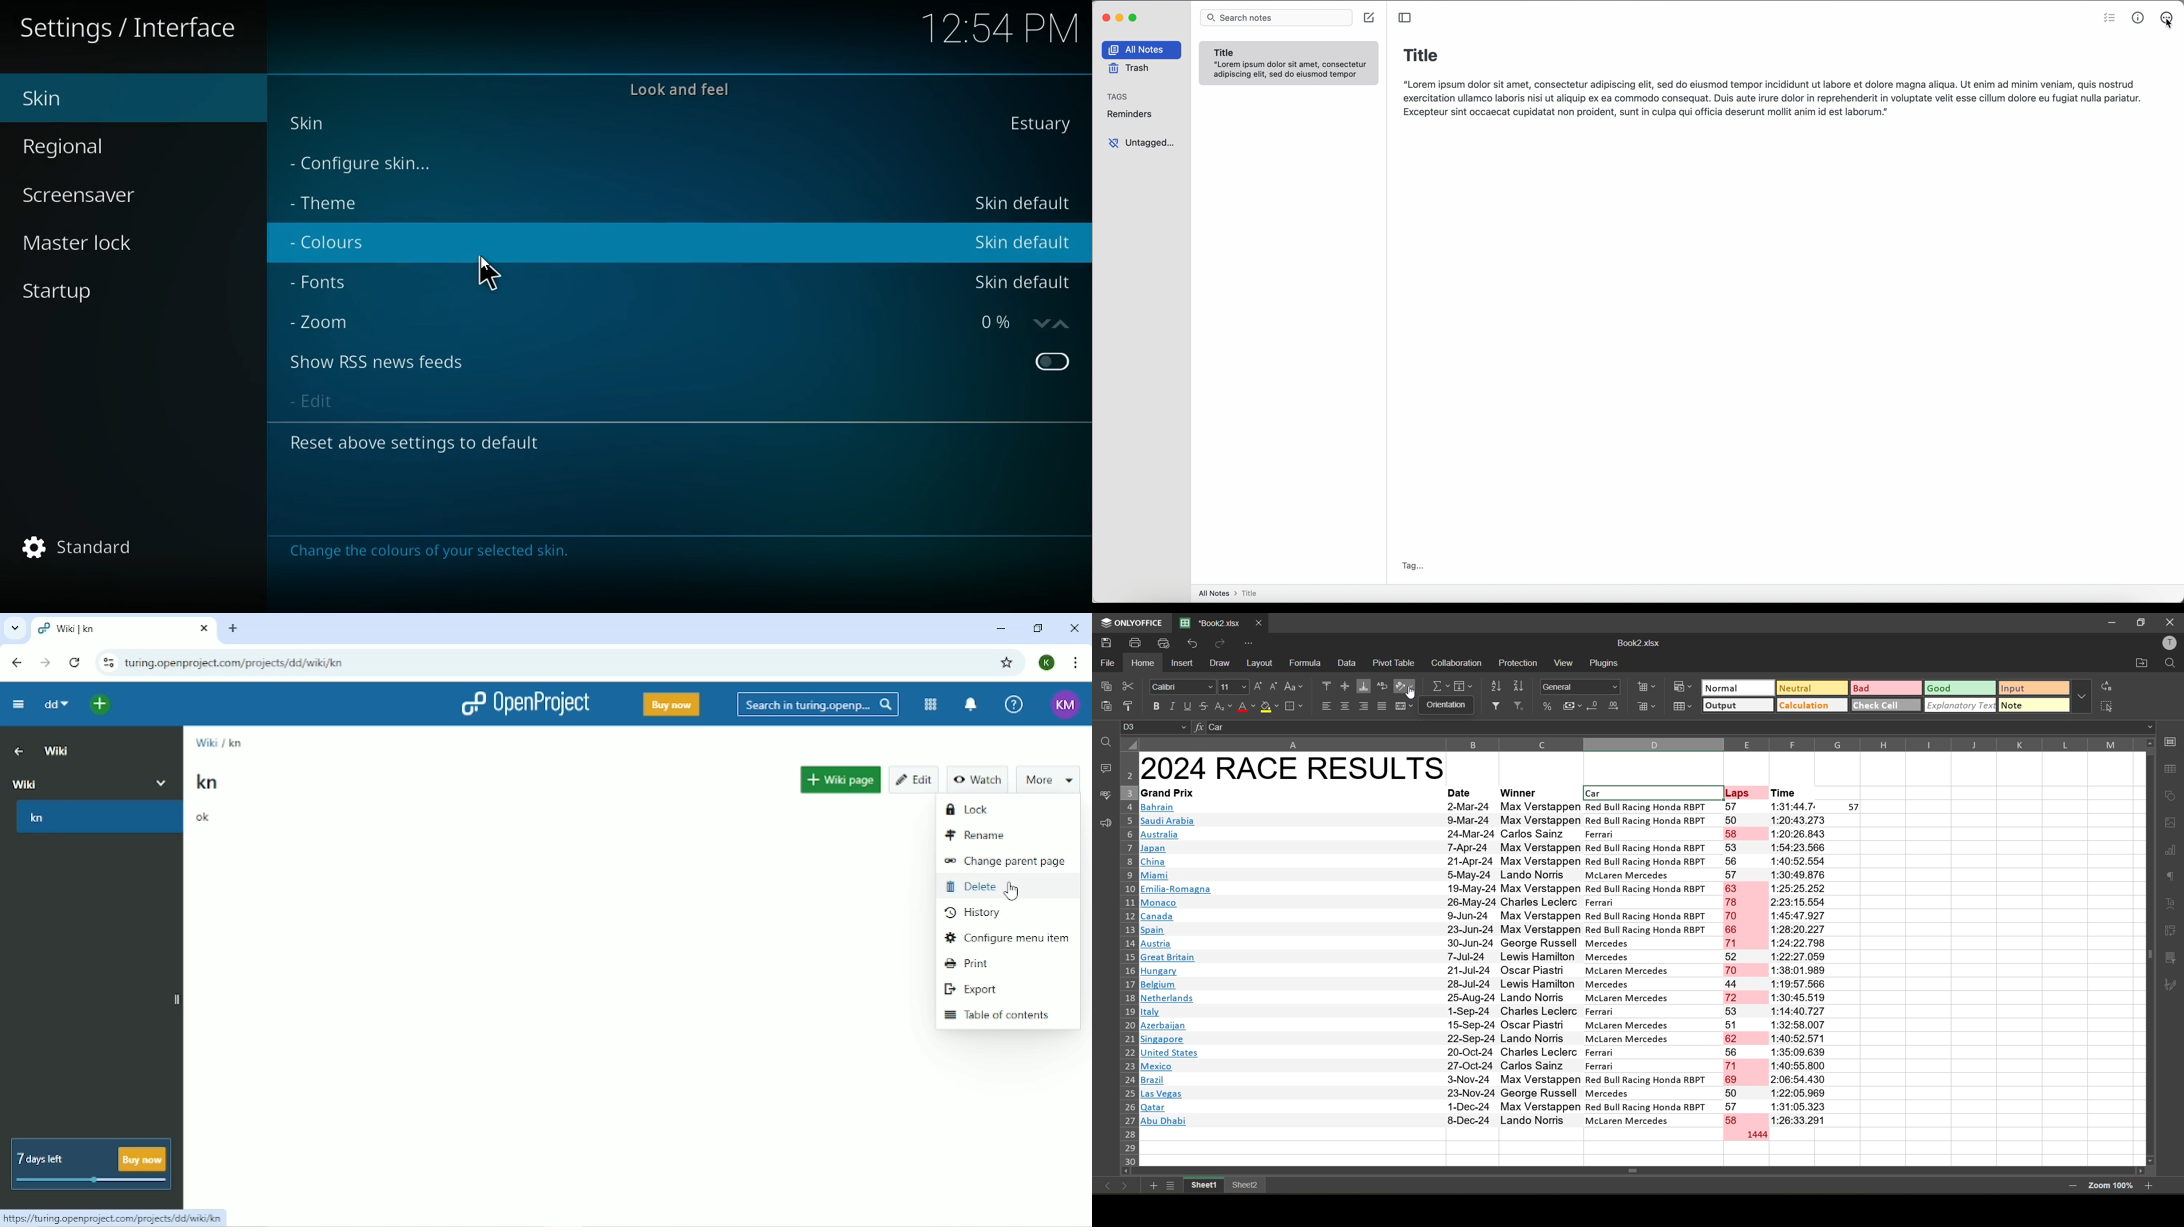  Describe the element at coordinates (436, 444) in the screenshot. I see `reset` at that location.